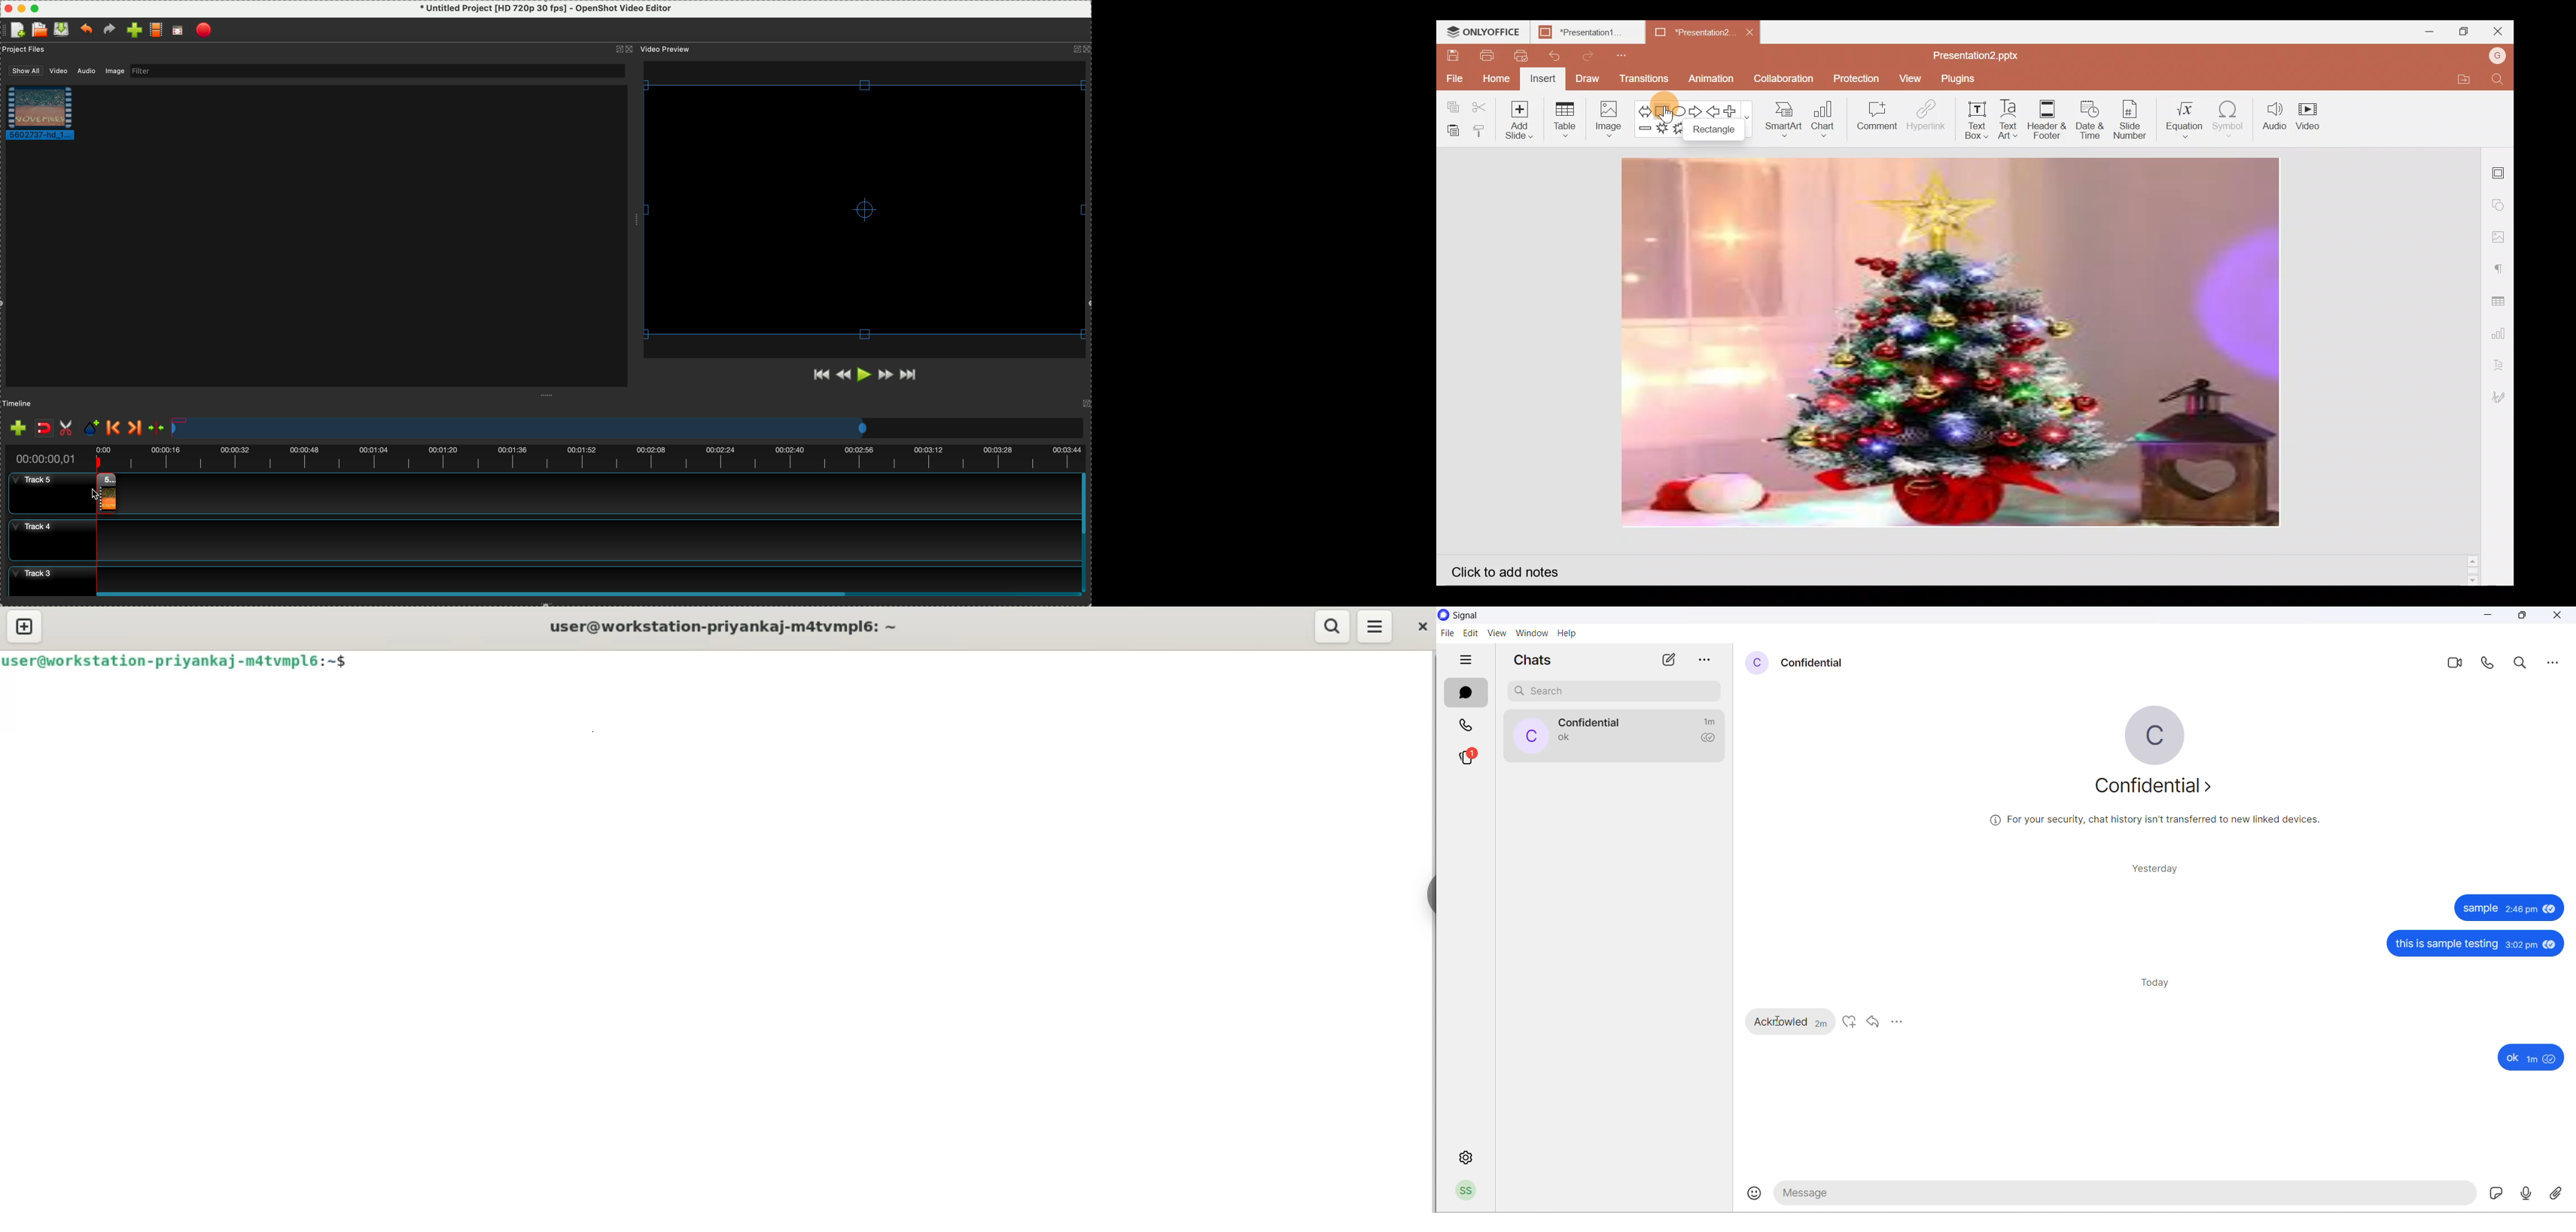 Image resolution: width=2576 pixels, height=1232 pixels. I want to click on Cursor on rectangle shape, so click(1664, 102).